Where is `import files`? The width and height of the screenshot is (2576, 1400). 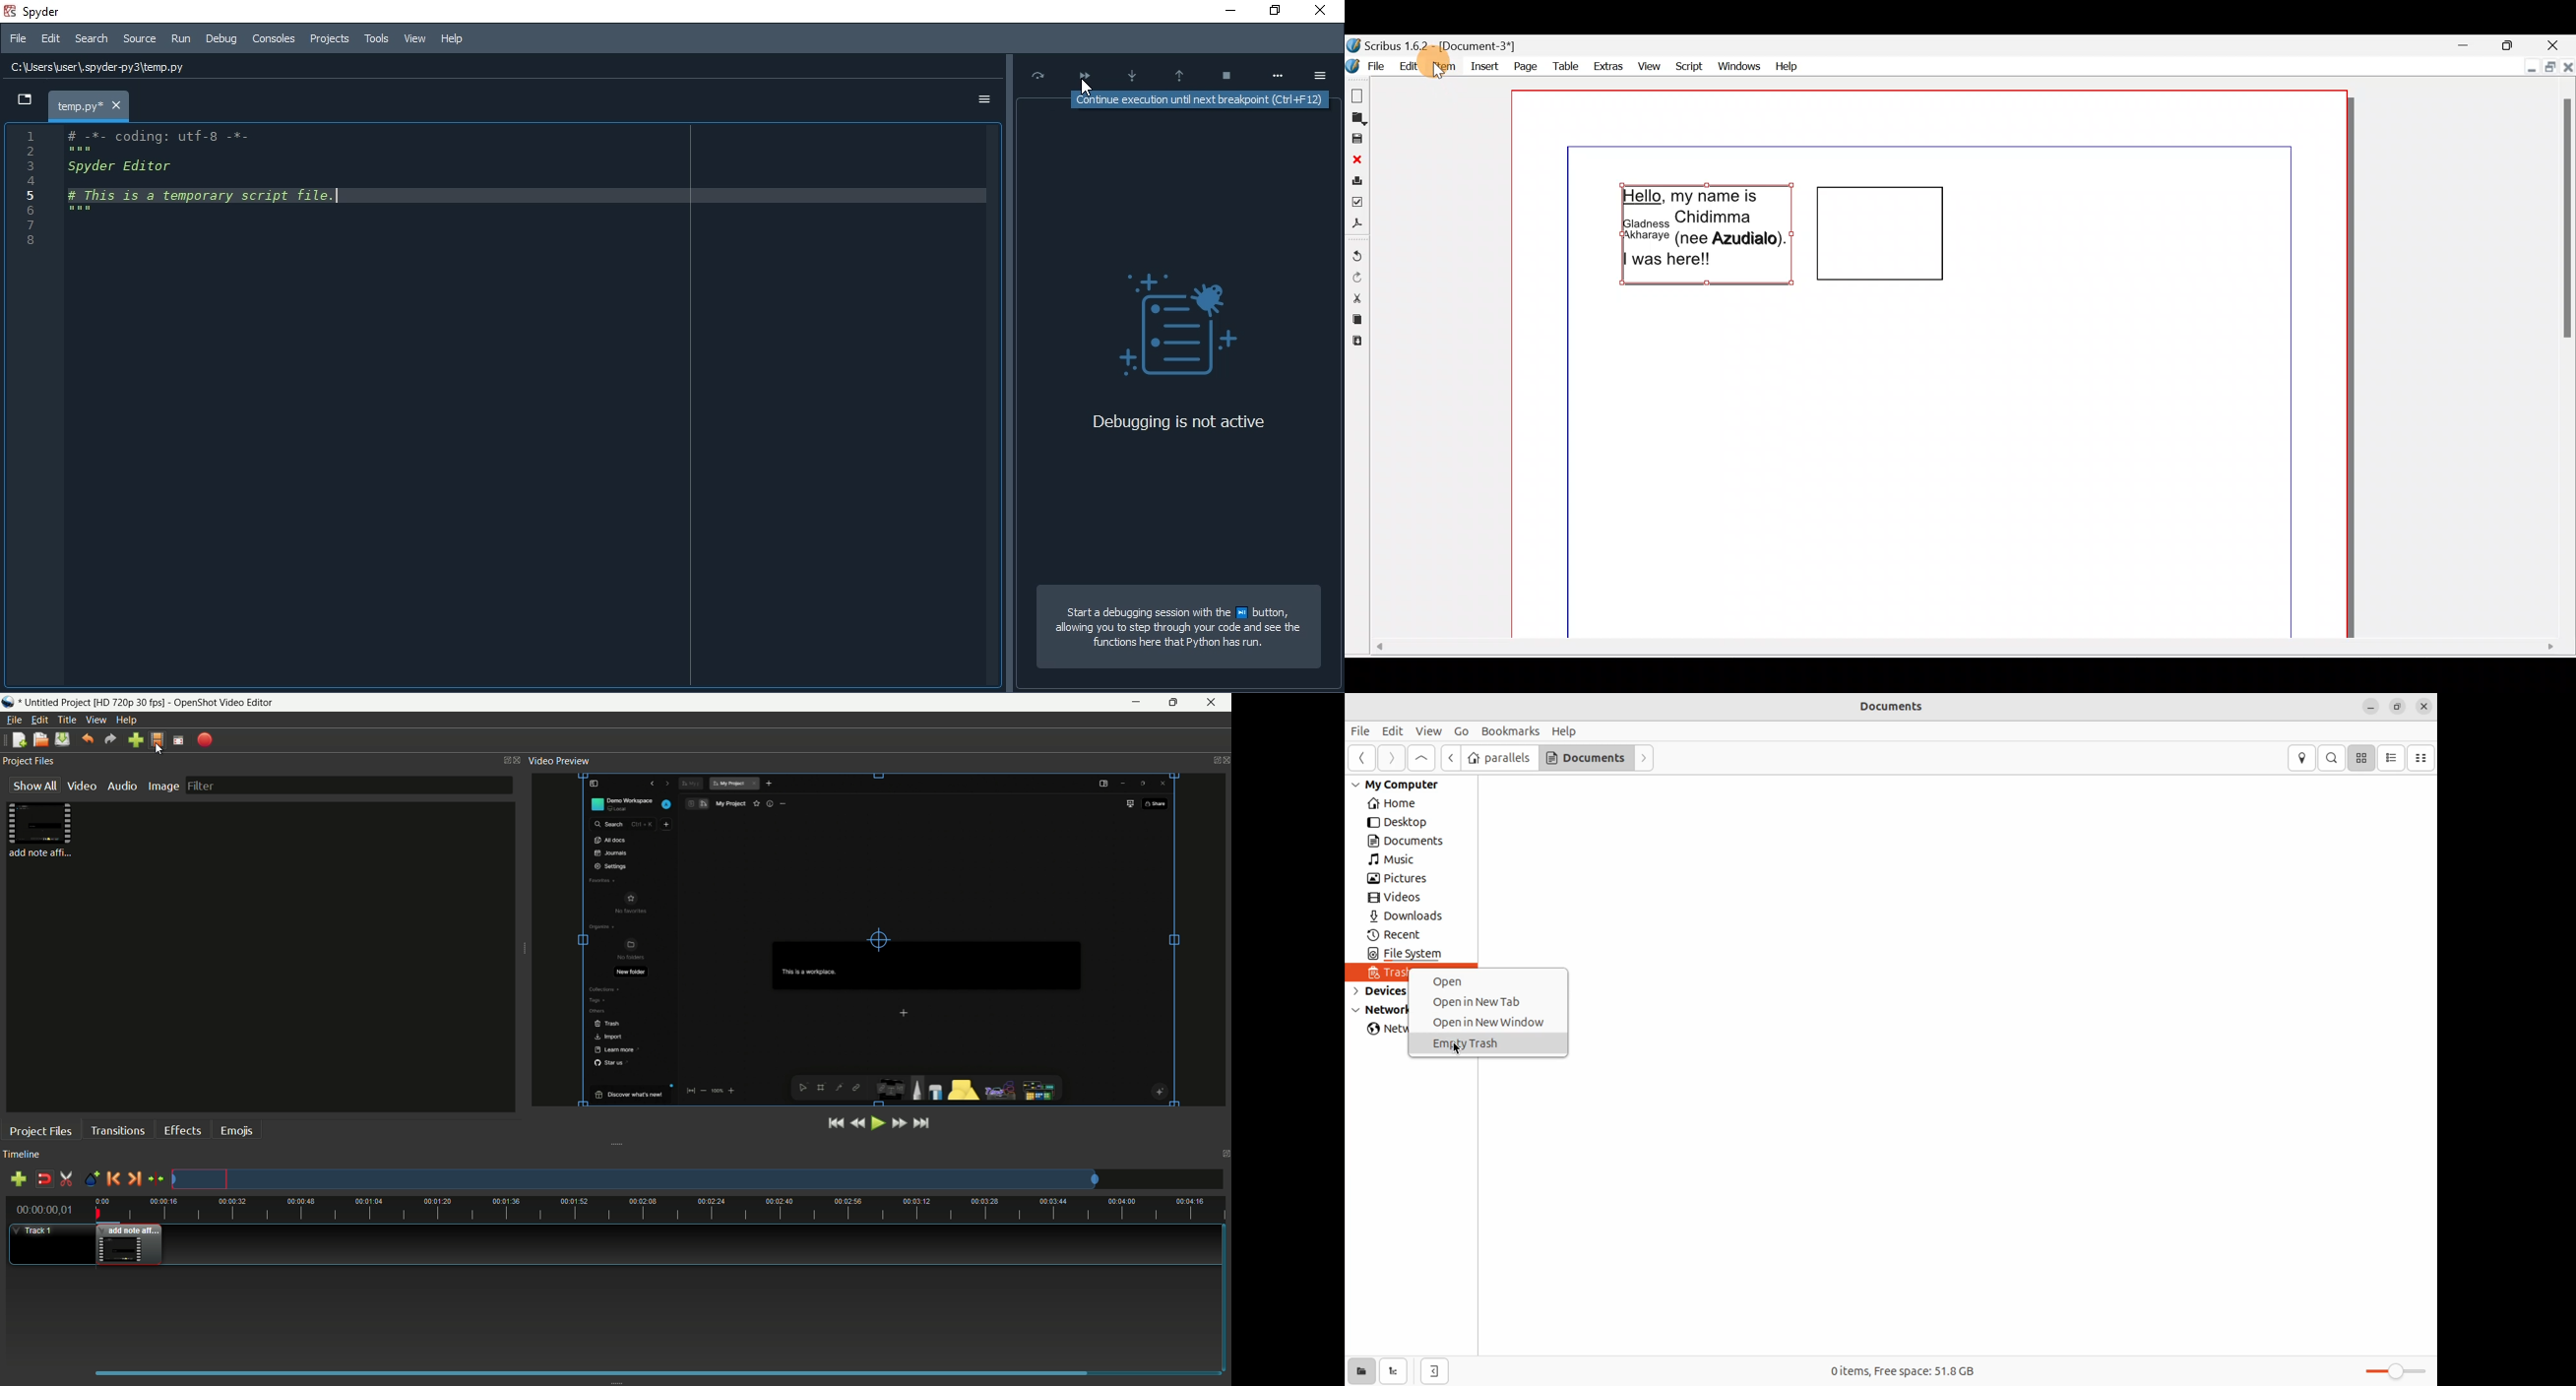 import files is located at coordinates (135, 740).